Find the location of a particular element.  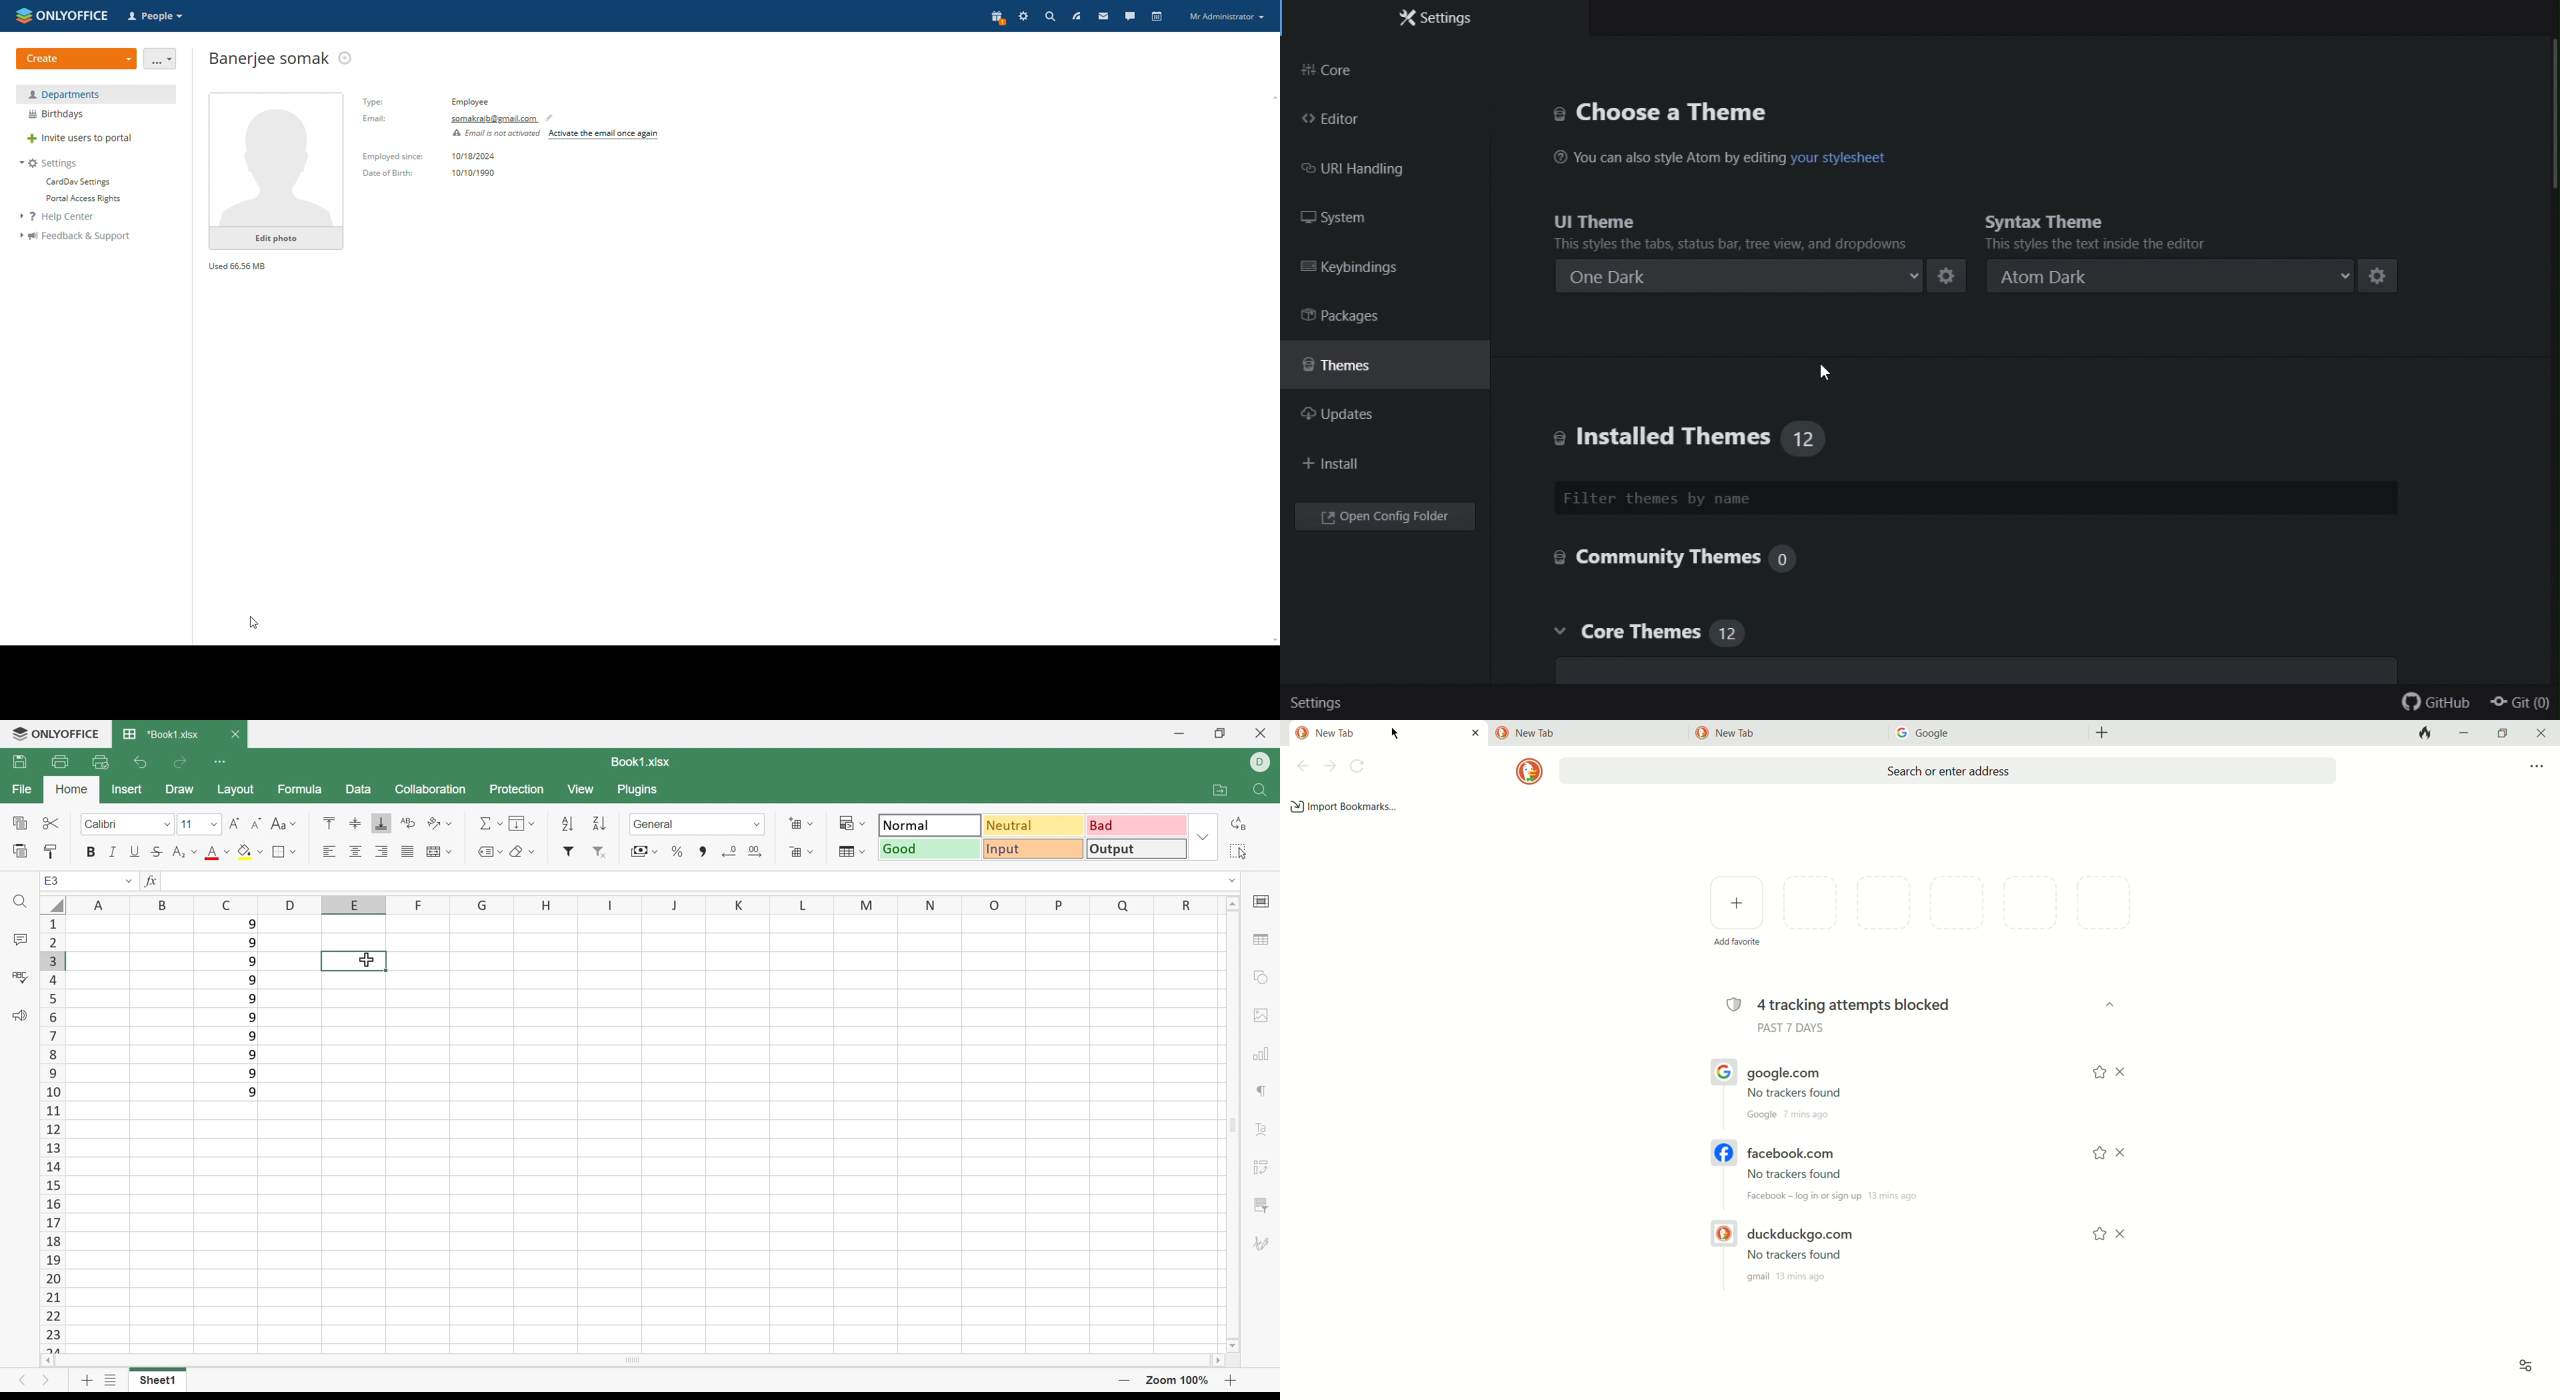

Slicer settings is located at coordinates (1262, 1204).